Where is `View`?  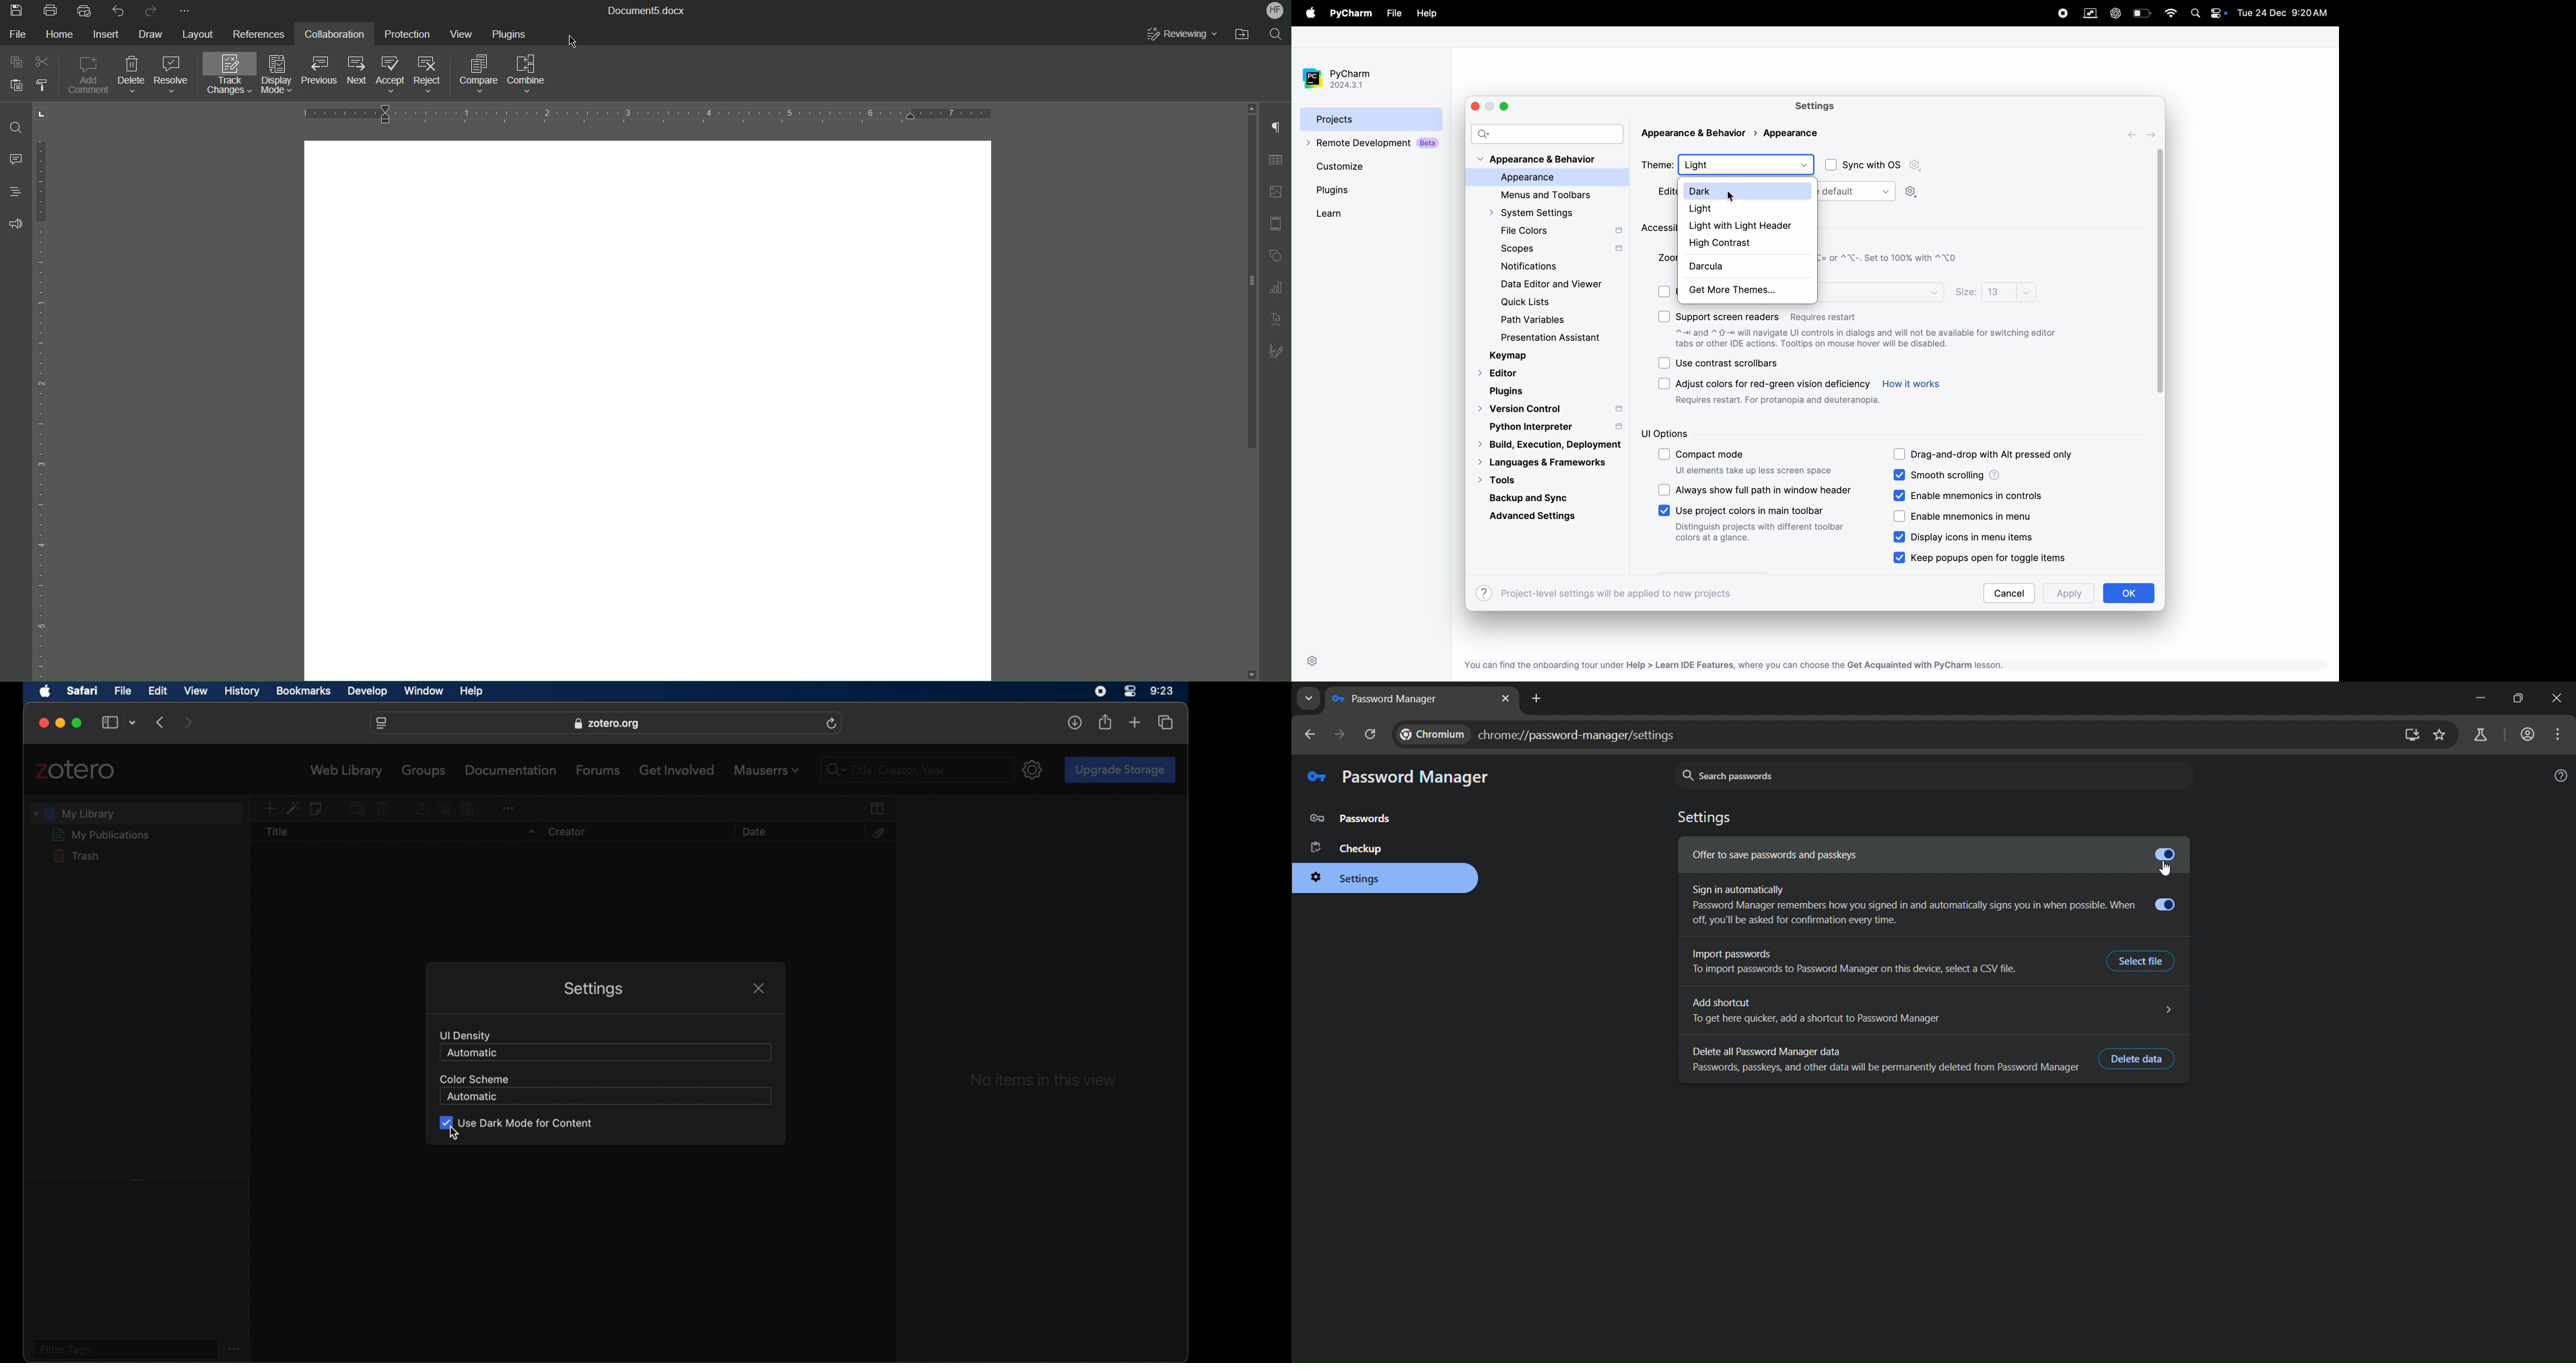 View is located at coordinates (465, 36).